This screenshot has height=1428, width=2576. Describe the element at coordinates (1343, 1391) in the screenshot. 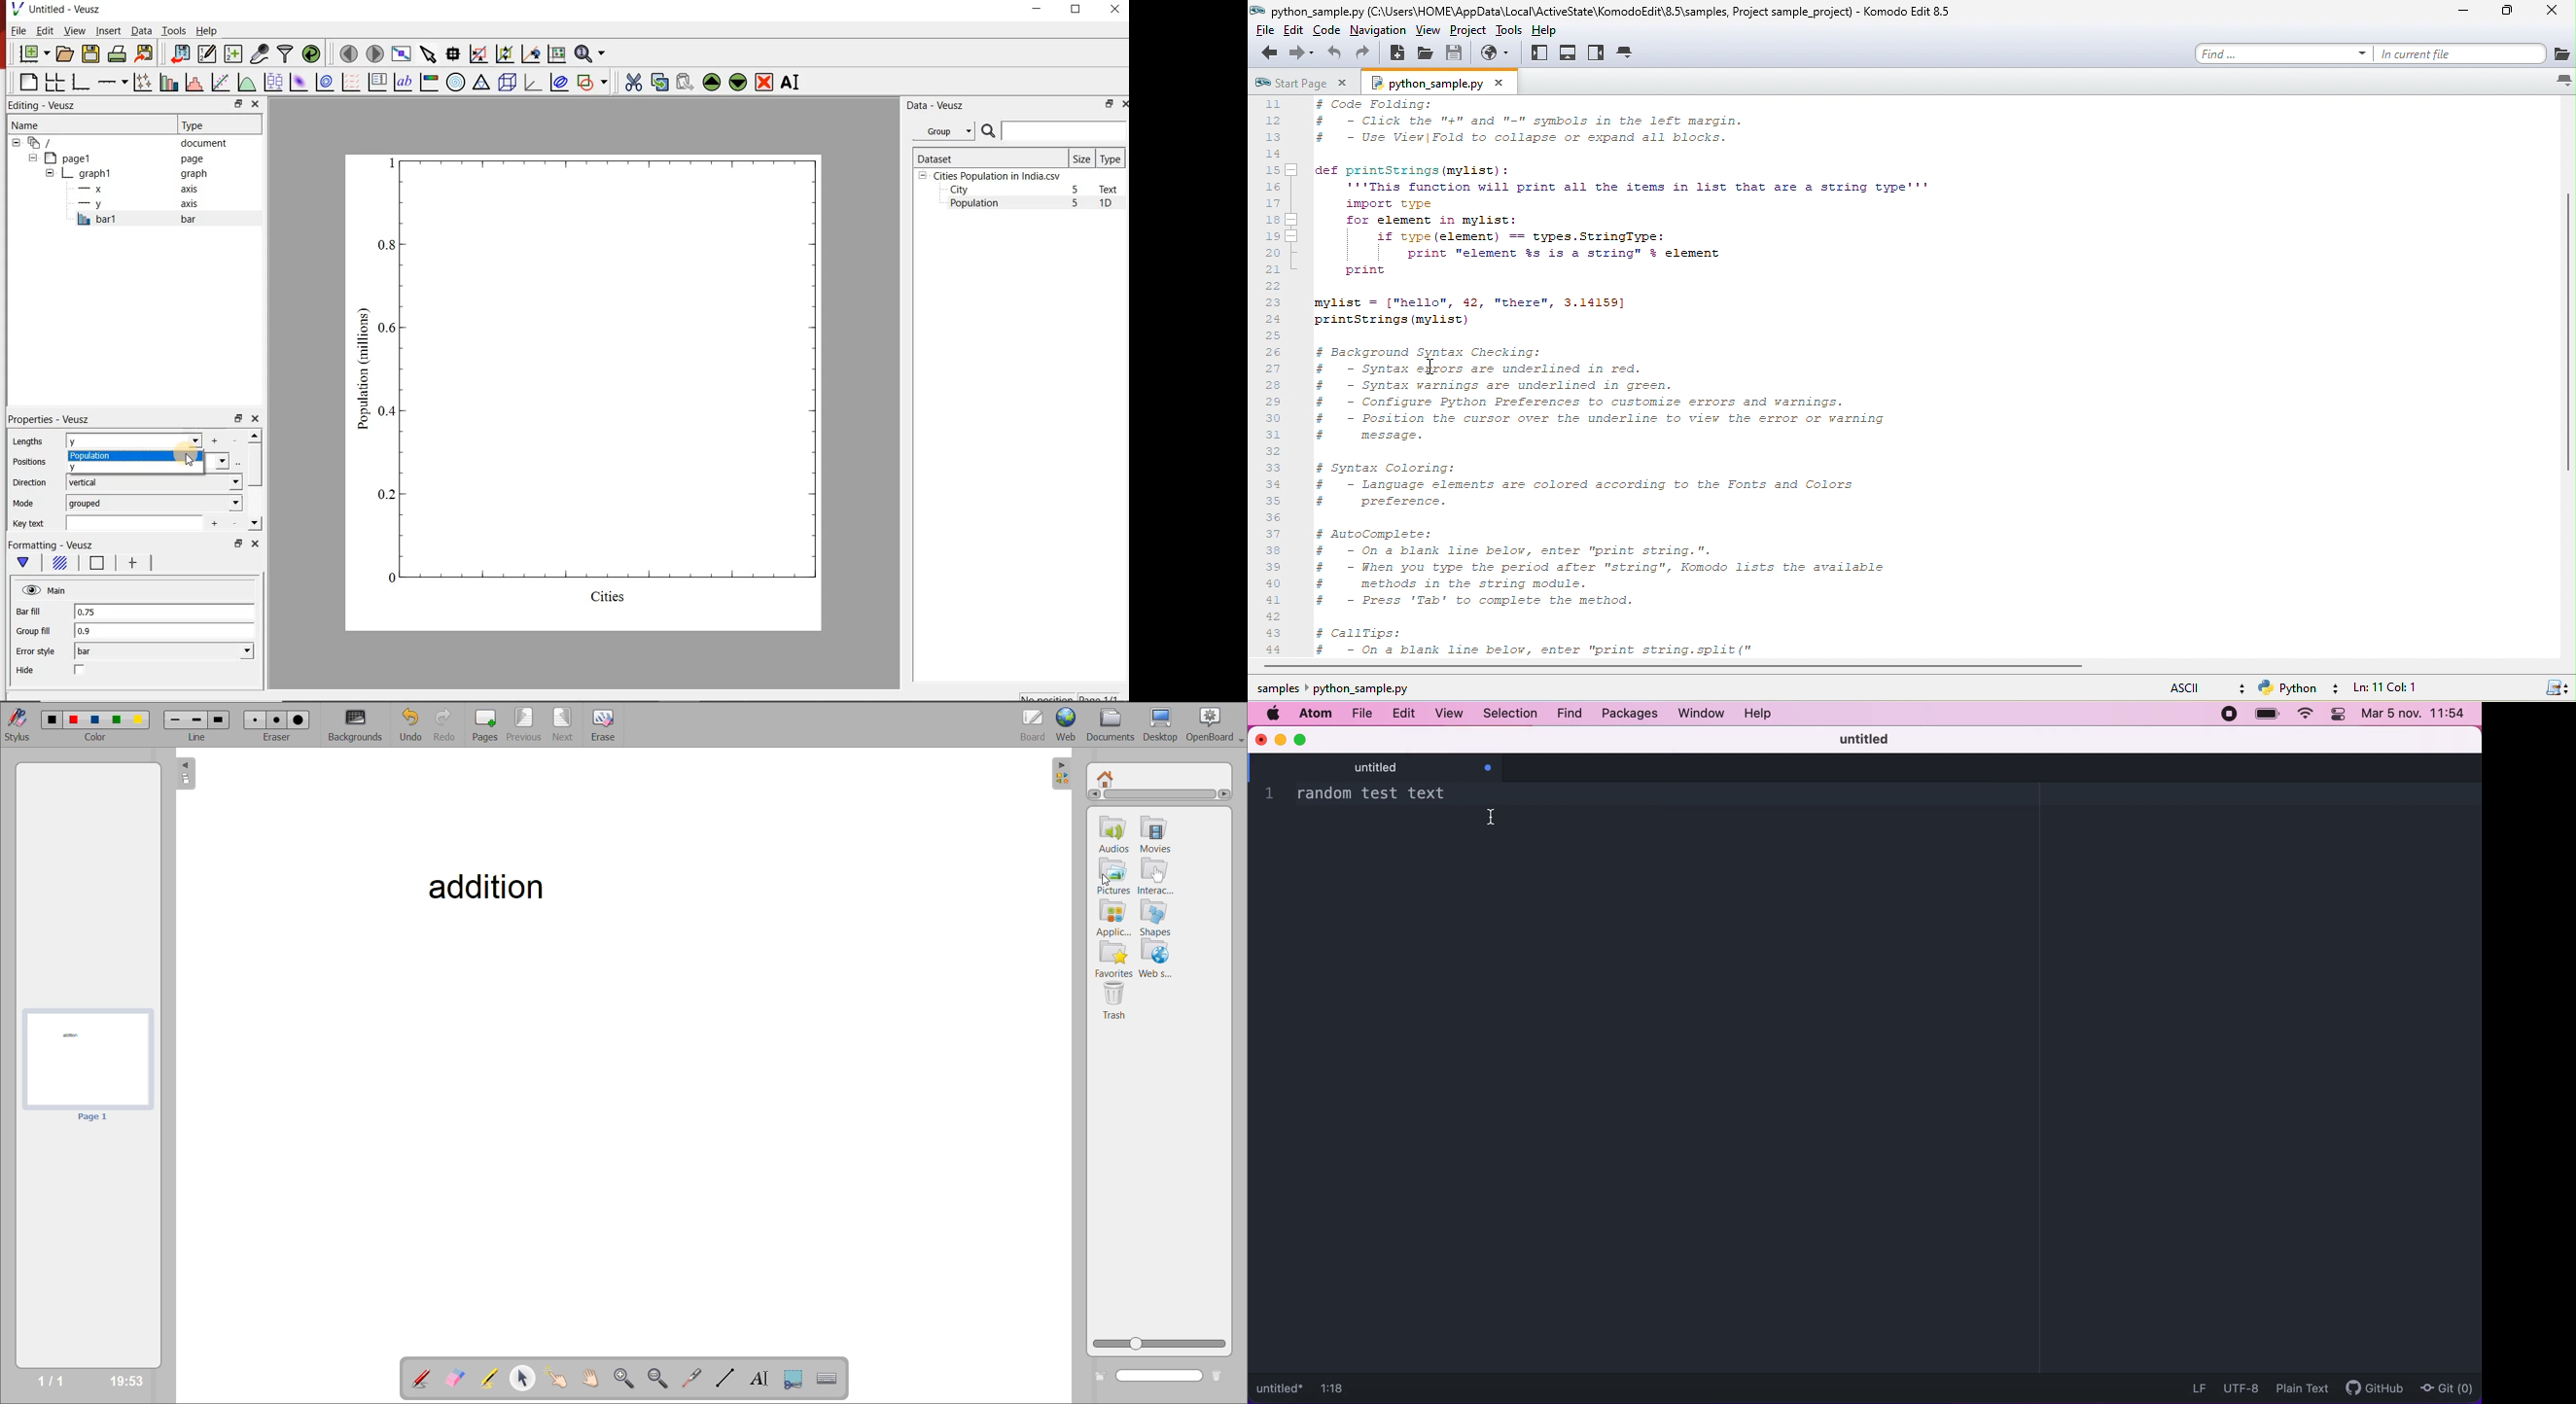

I see `coordinates` at that location.